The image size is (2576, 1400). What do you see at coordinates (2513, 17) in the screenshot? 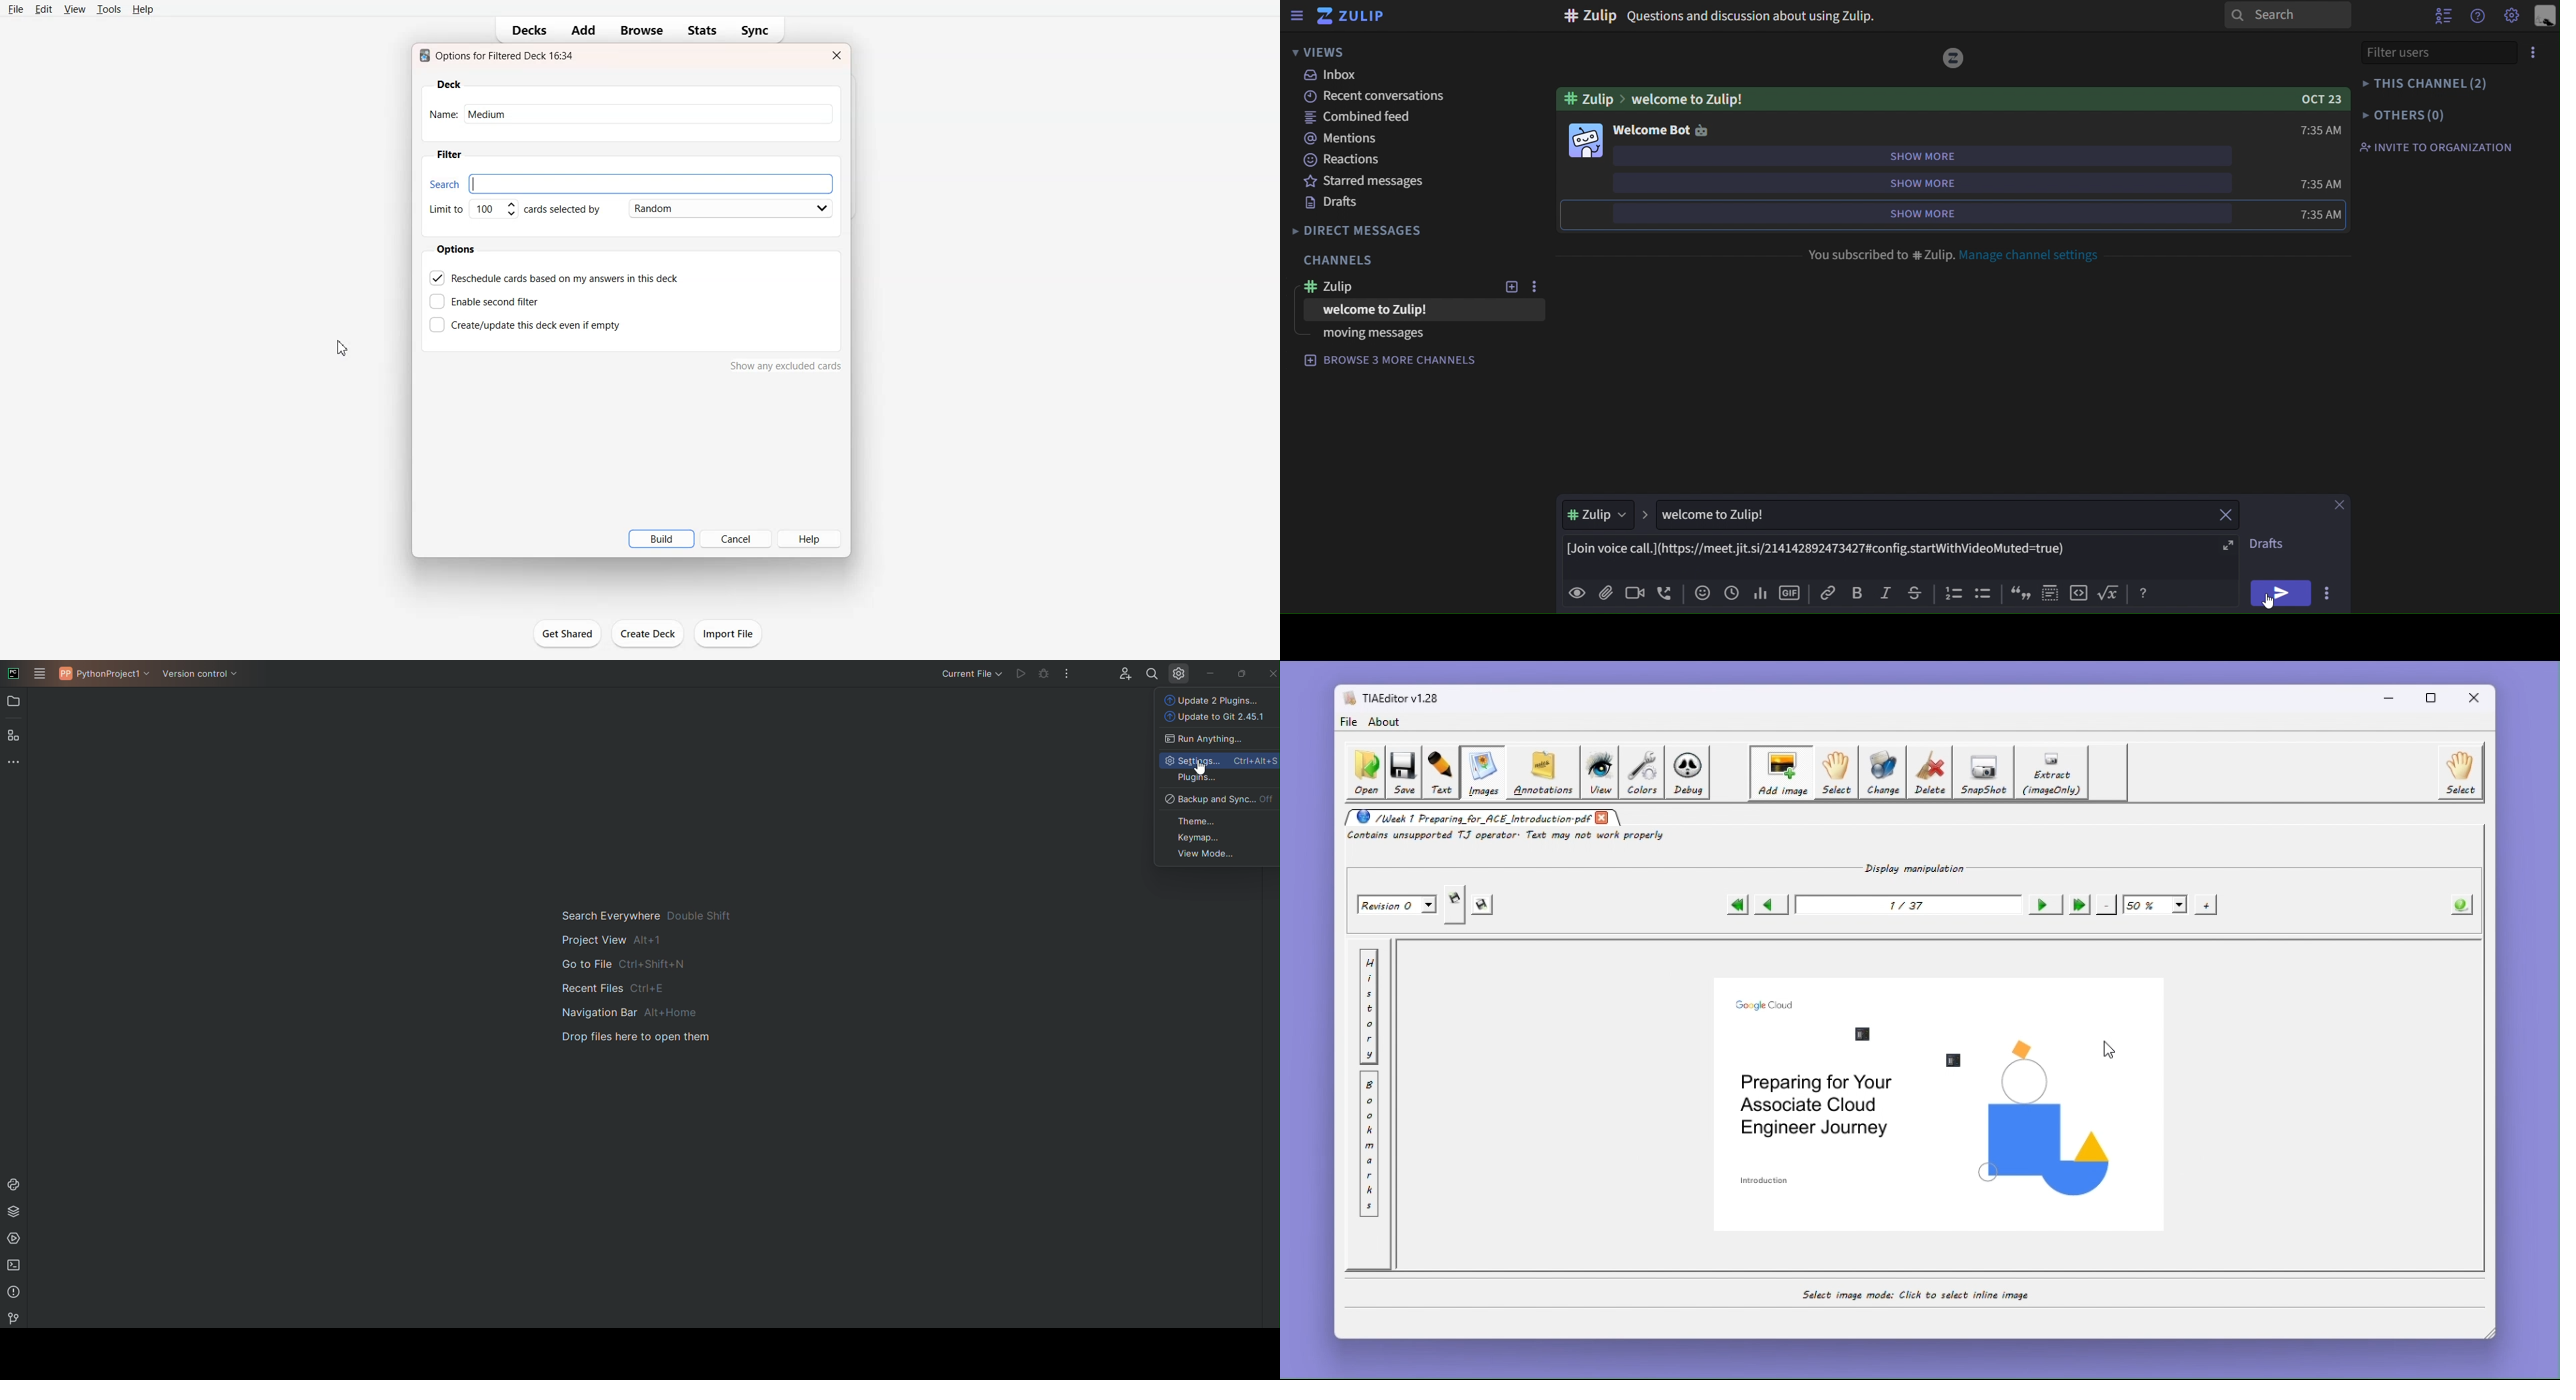
I see `main menu` at bounding box center [2513, 17].